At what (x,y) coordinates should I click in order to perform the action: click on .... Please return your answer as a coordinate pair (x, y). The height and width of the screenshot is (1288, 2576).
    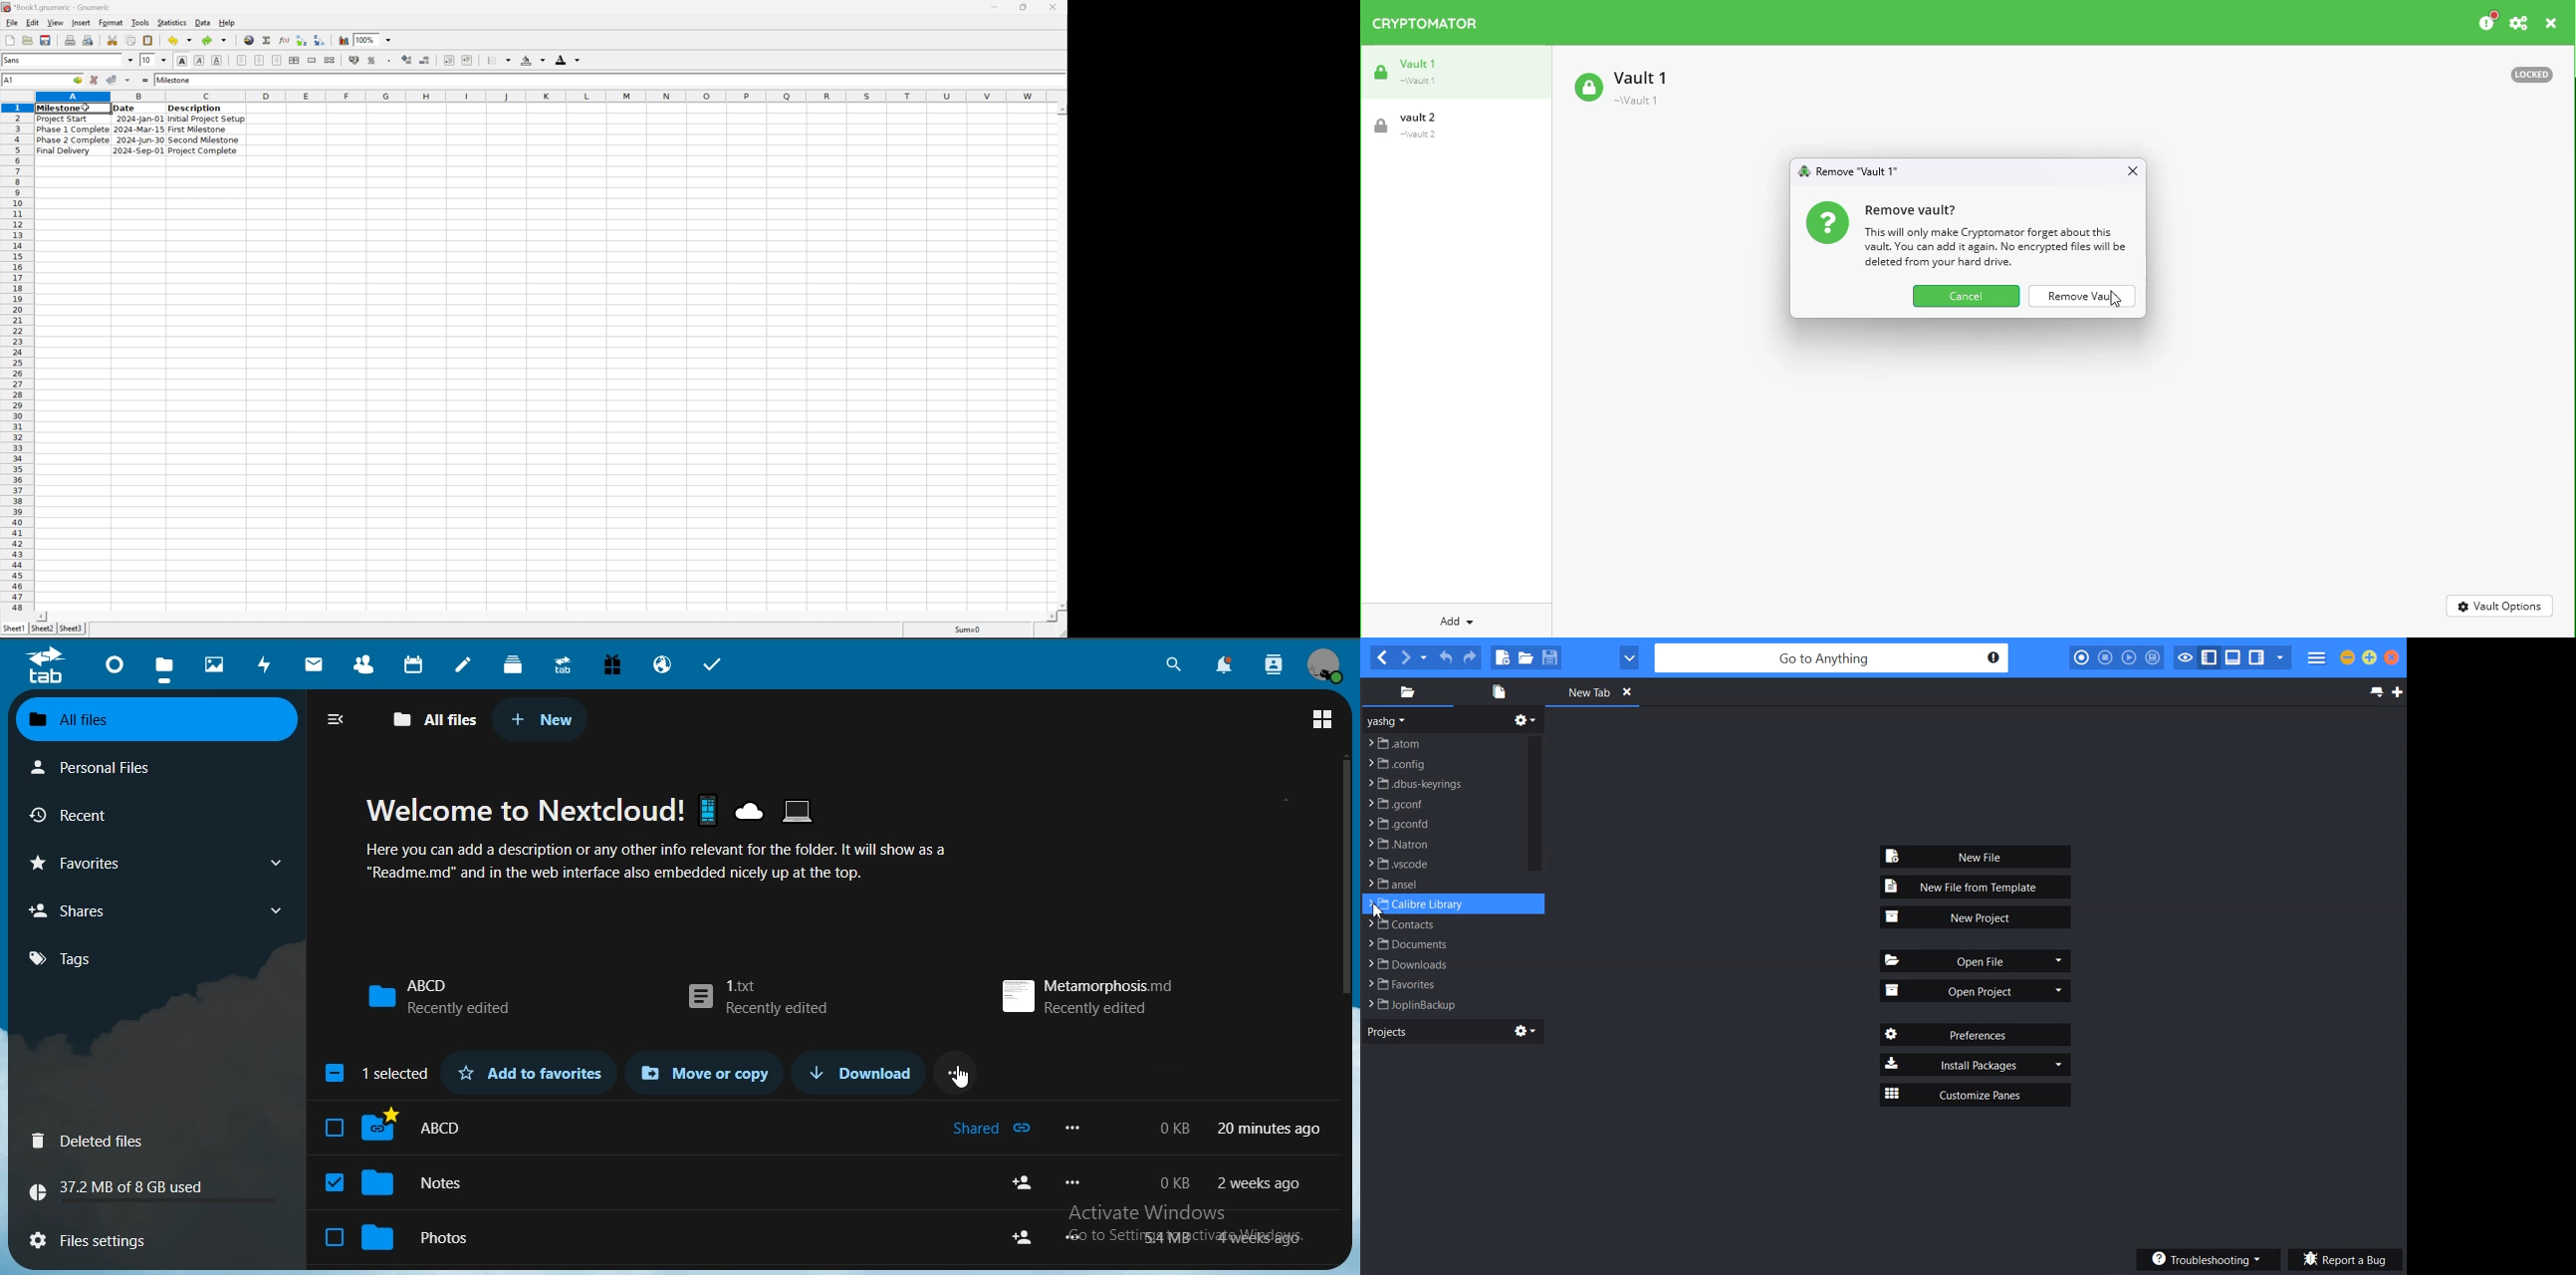
    Looking at the image, I should click on (956, 1073).